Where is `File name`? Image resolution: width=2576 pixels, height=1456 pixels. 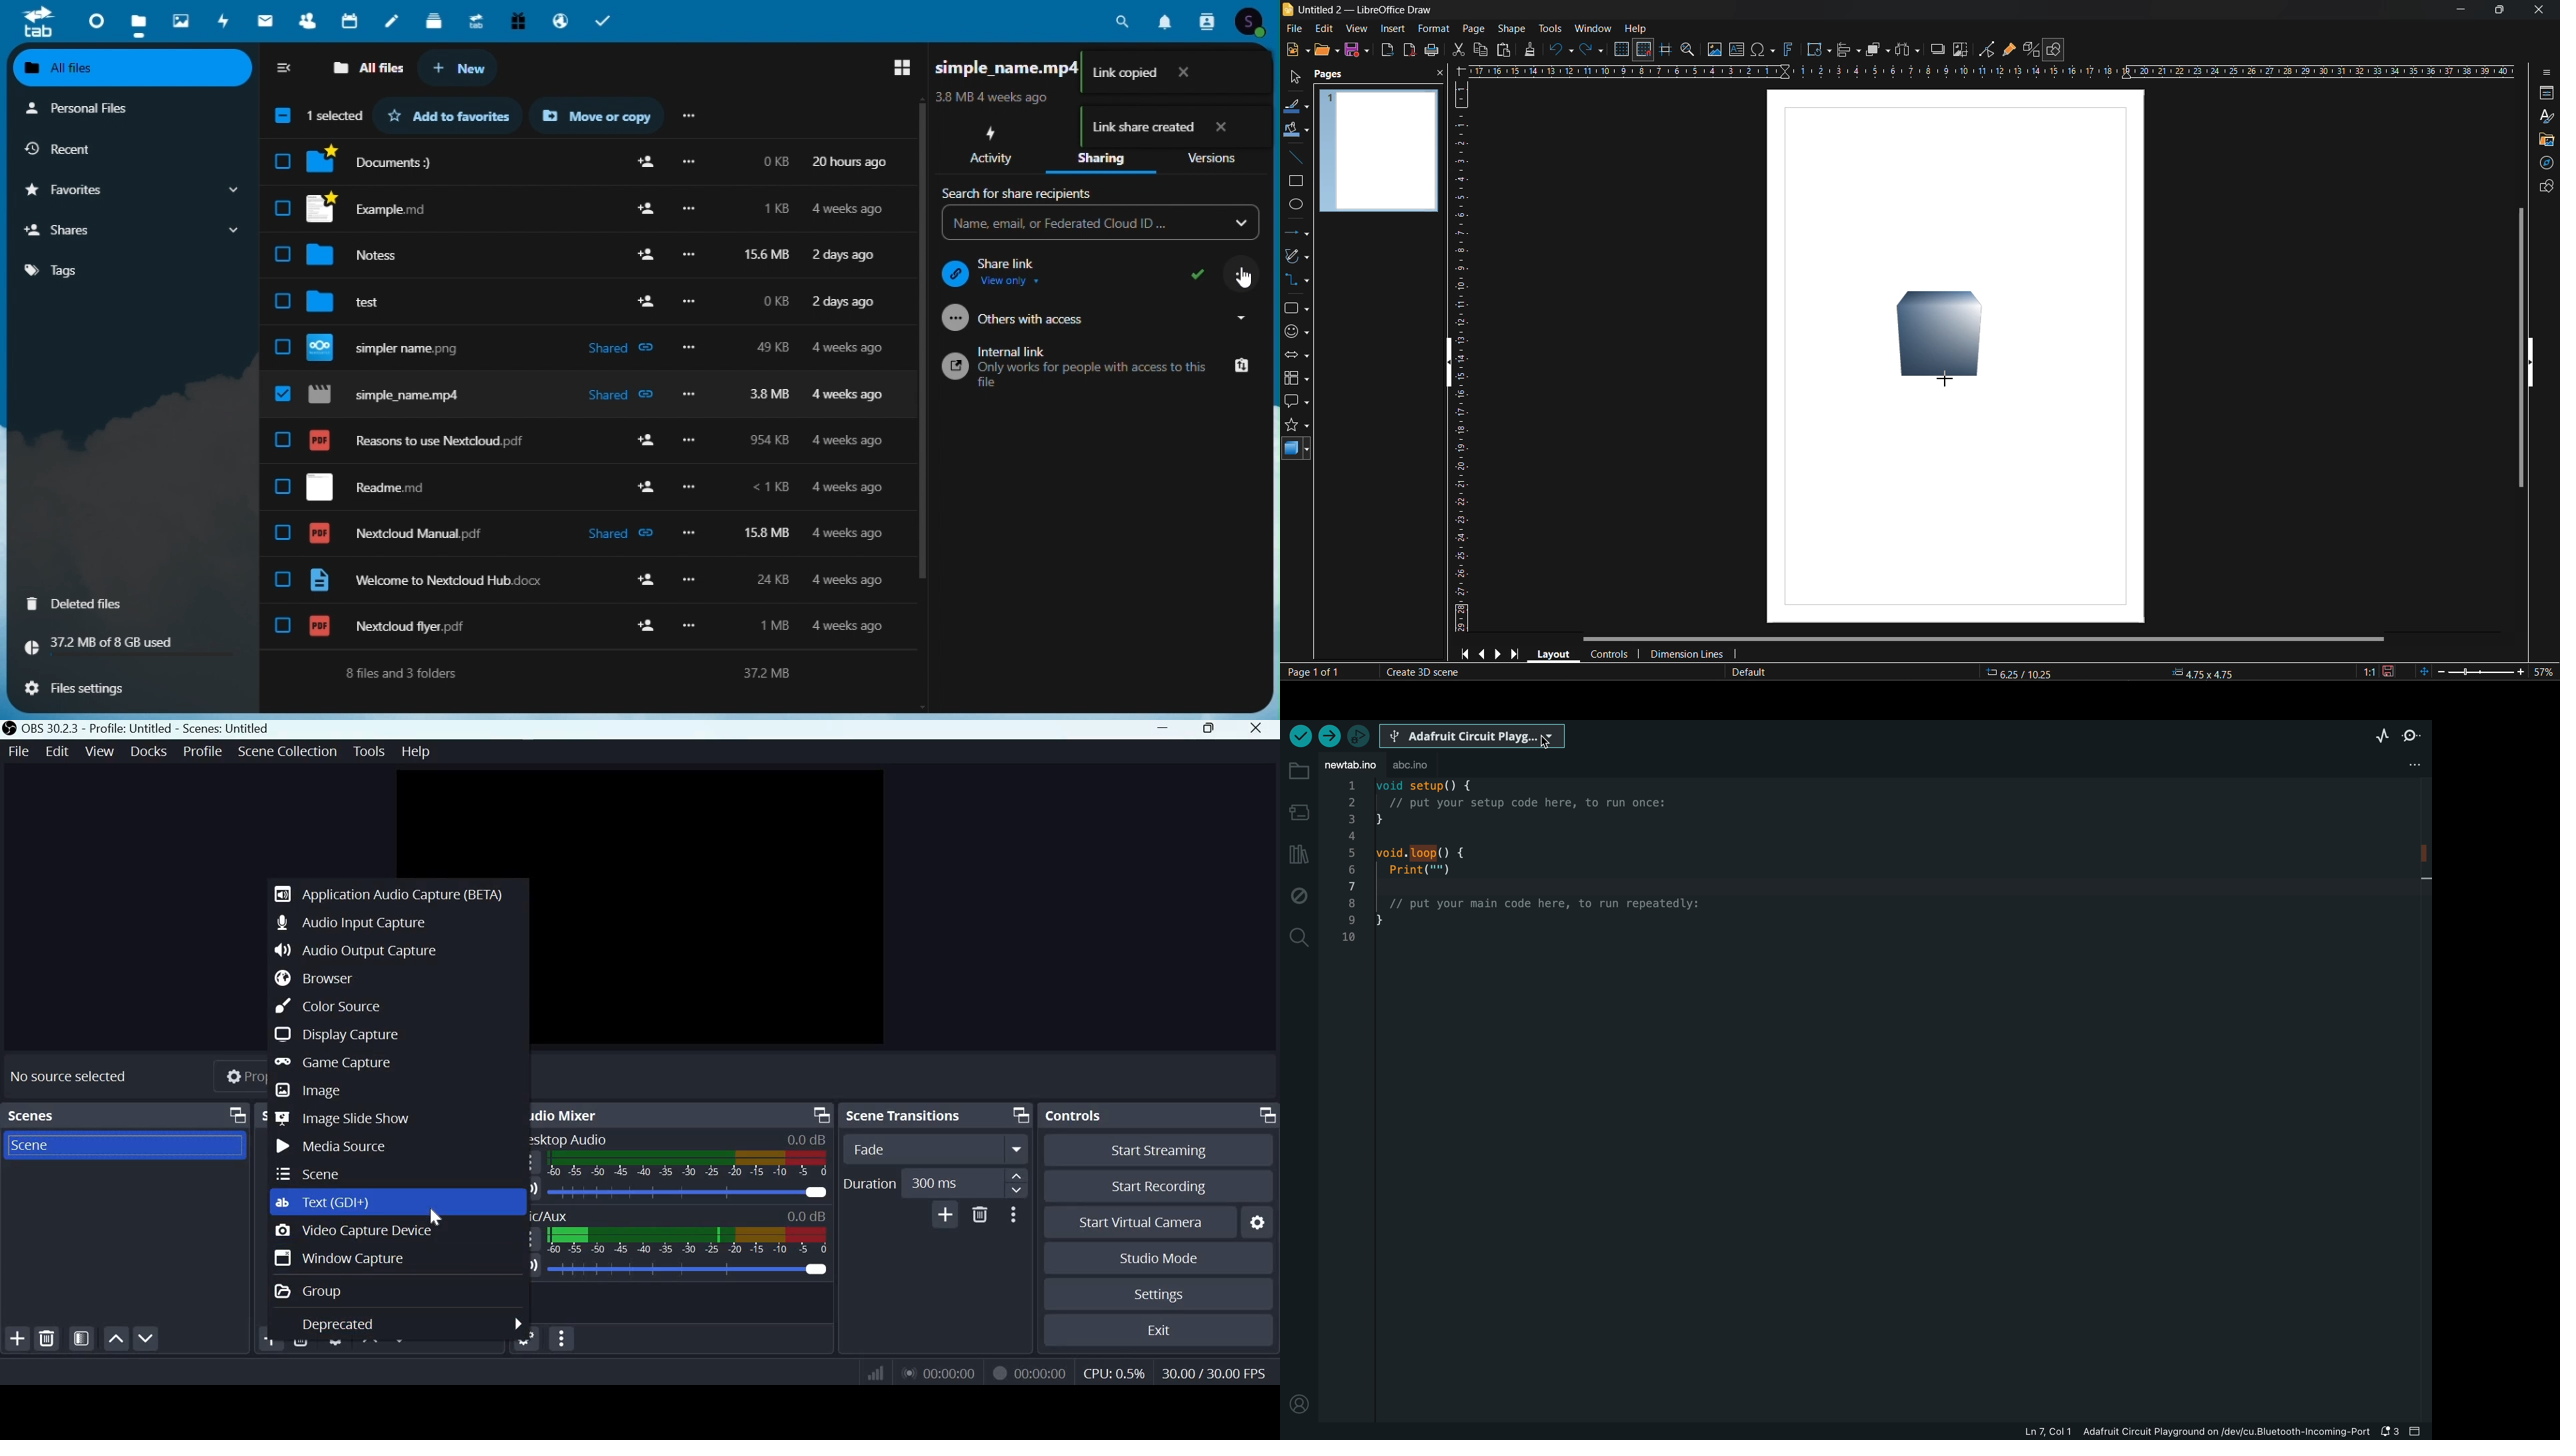
File name is located at coordinates (1027, 66).